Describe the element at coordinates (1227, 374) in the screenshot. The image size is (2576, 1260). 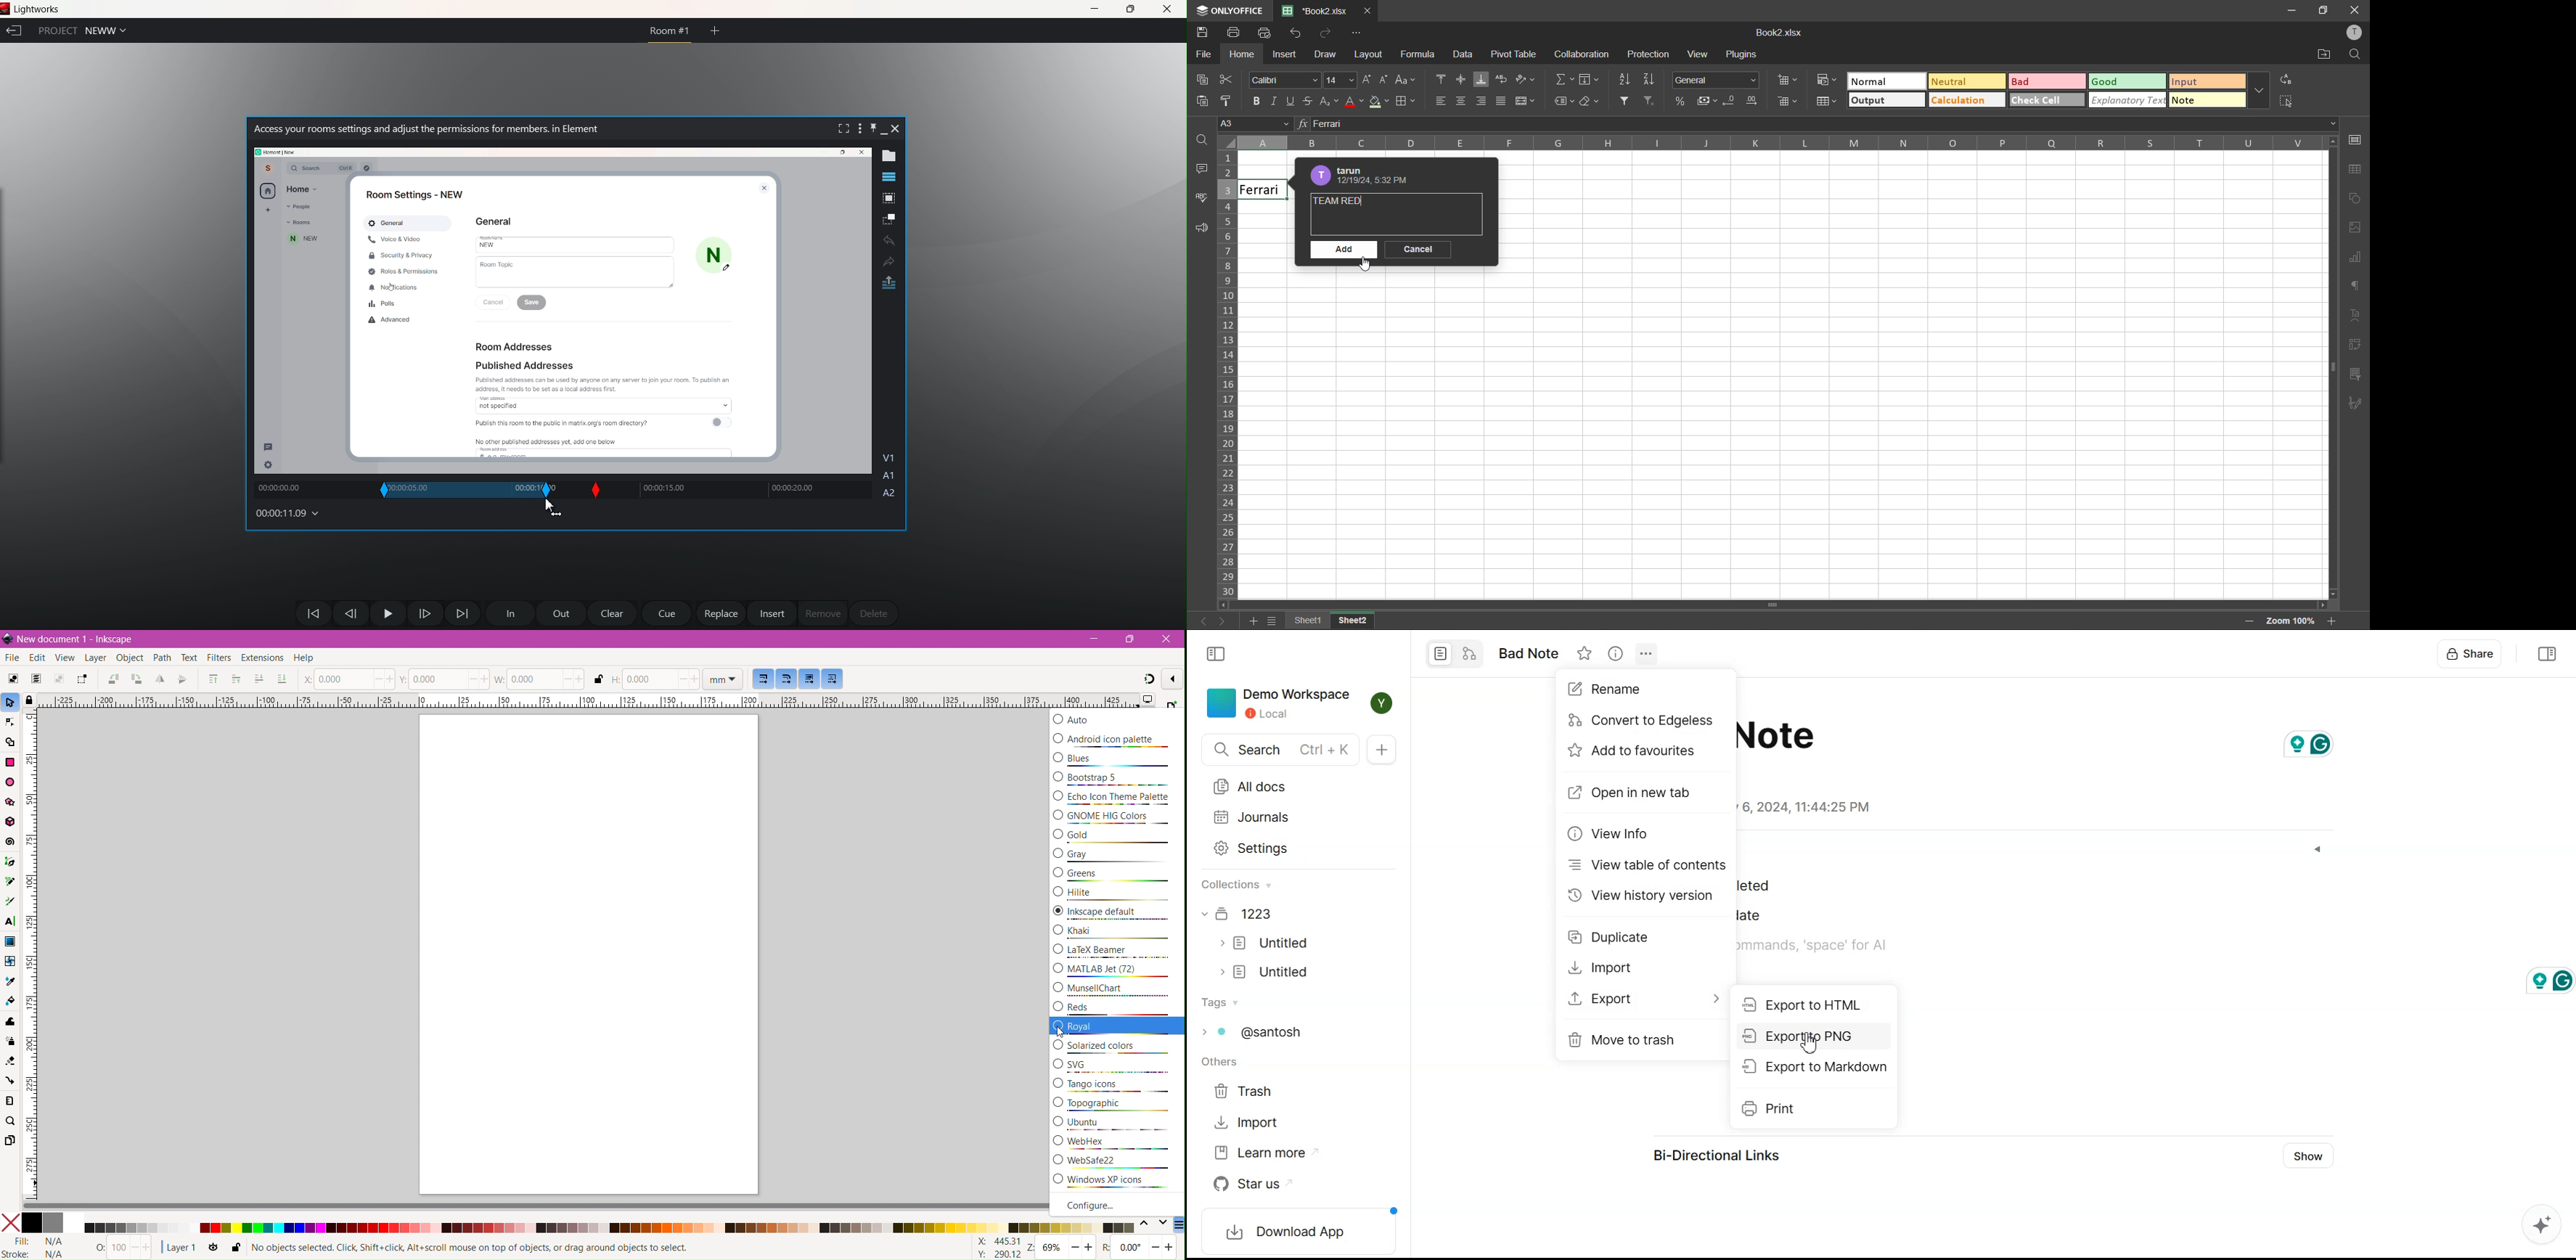
I see `row numbers` at that location.